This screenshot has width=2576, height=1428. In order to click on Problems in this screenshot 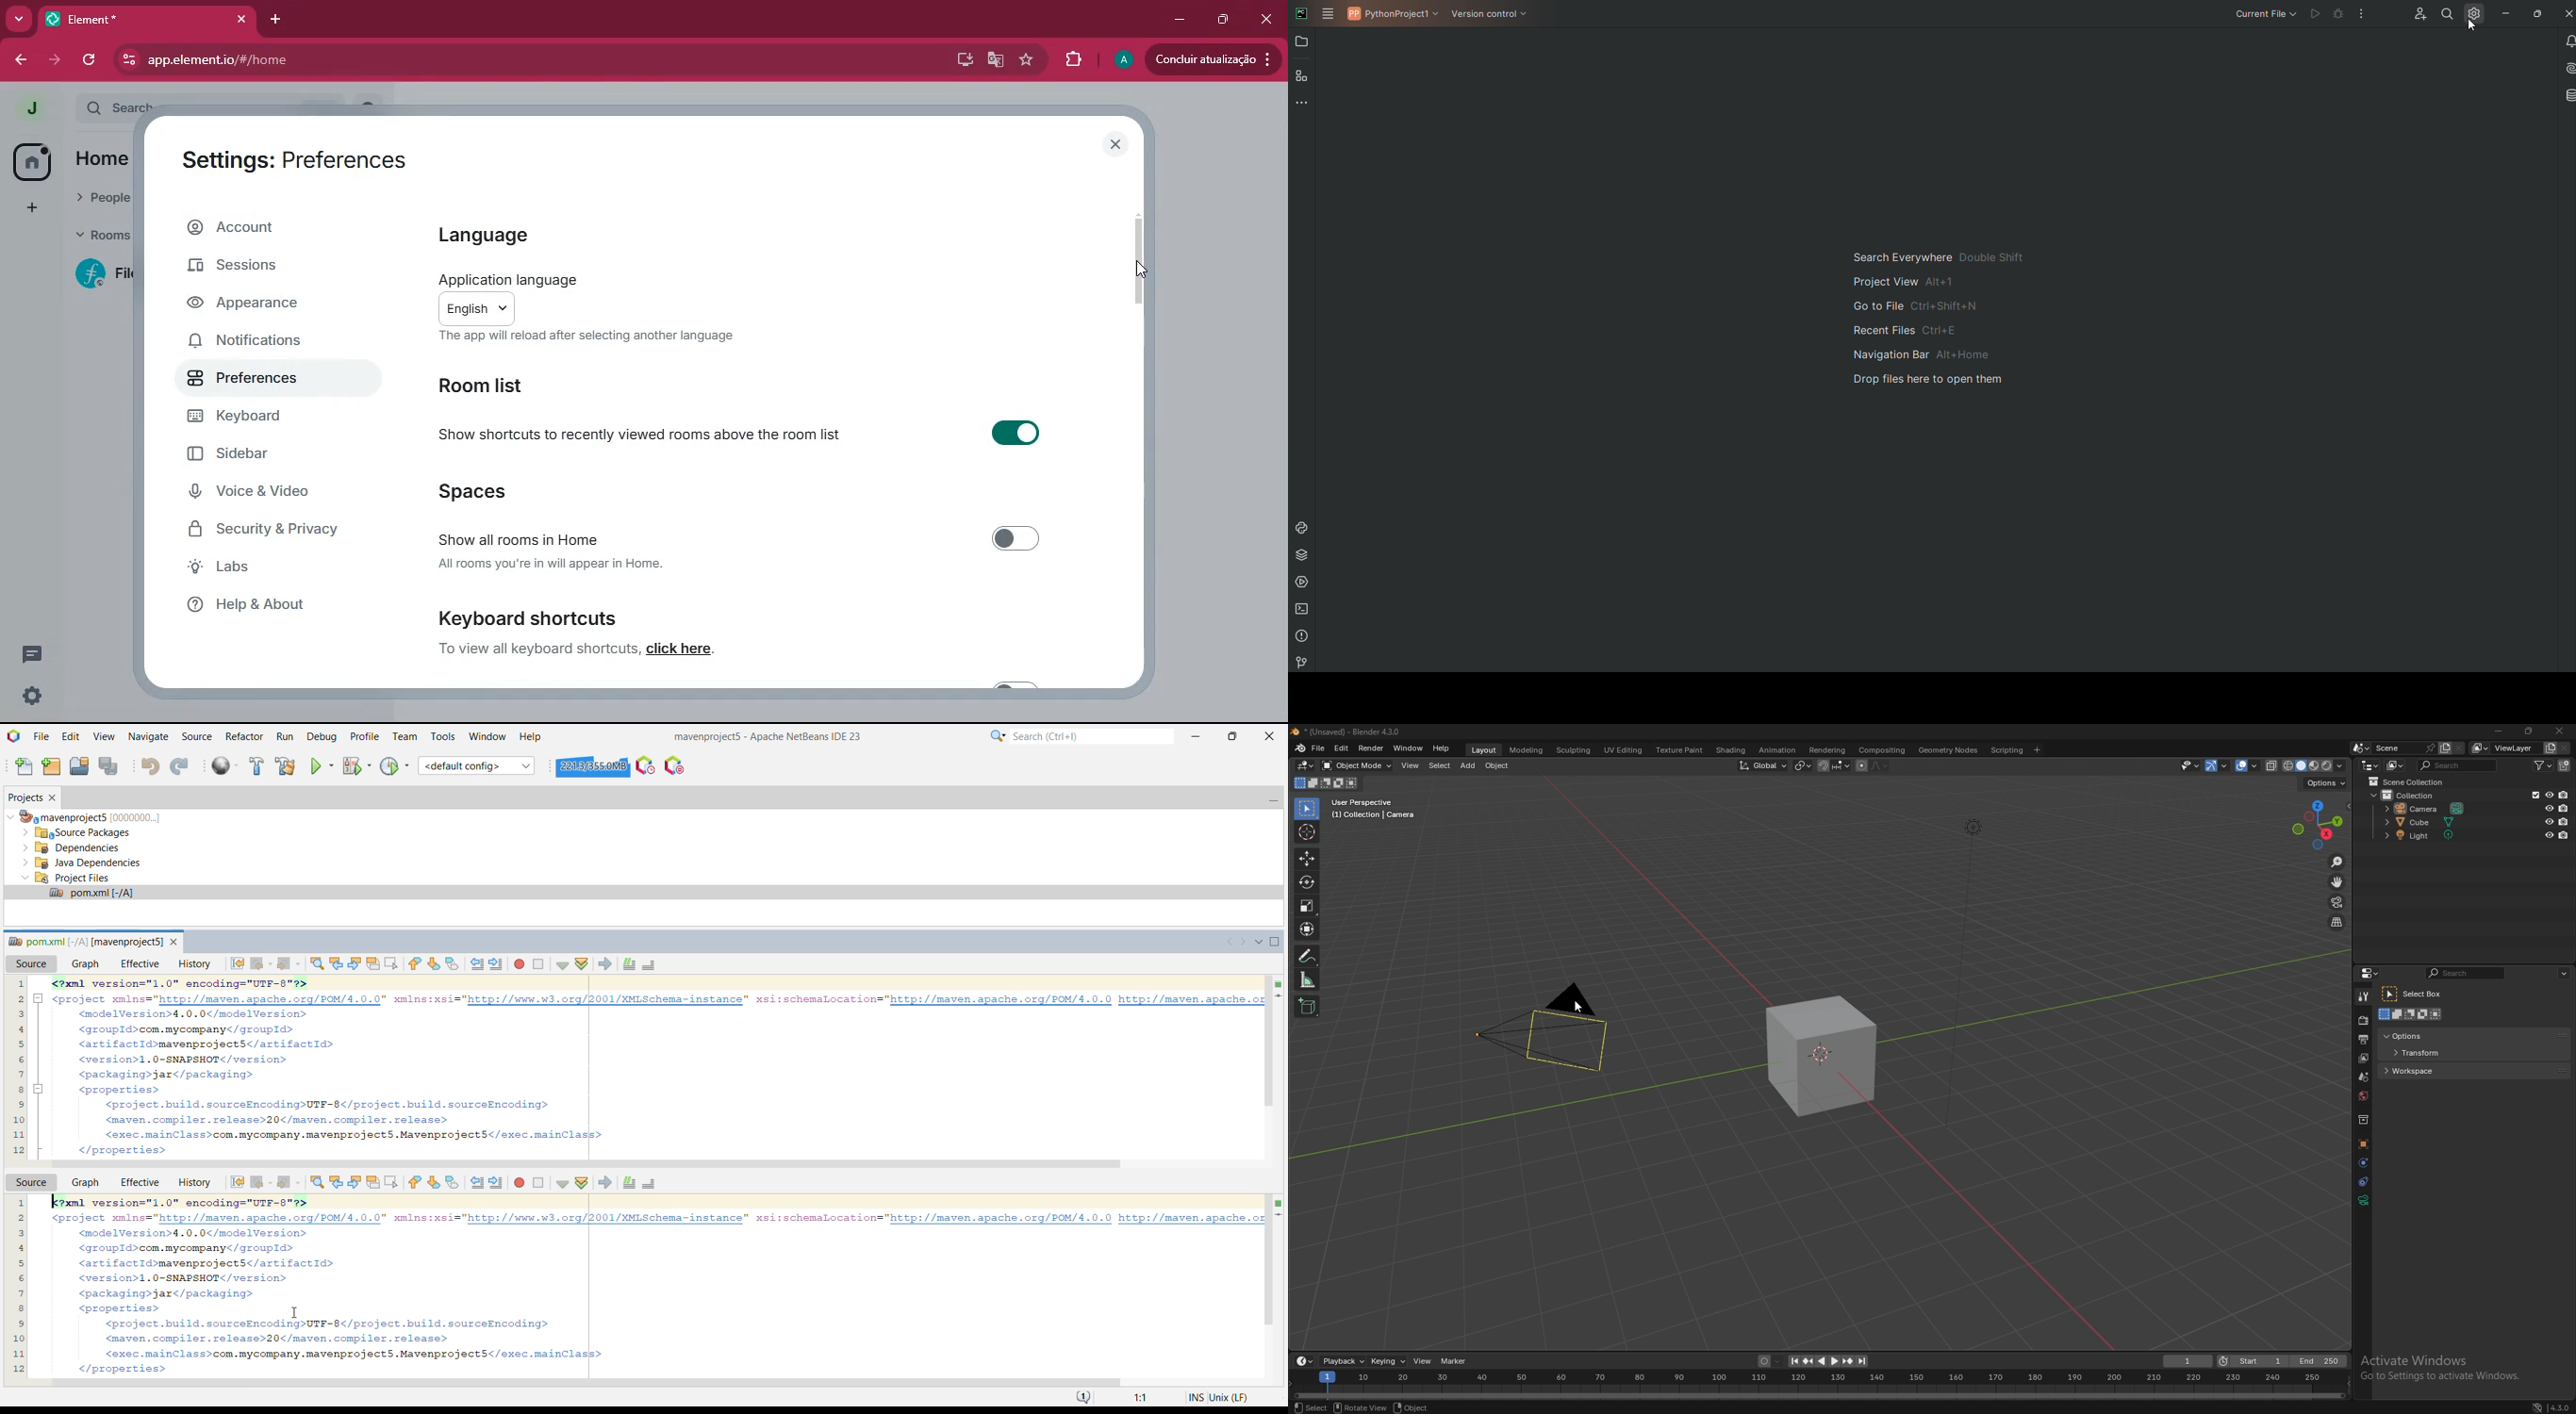, I will do `click(1303, 638)`.